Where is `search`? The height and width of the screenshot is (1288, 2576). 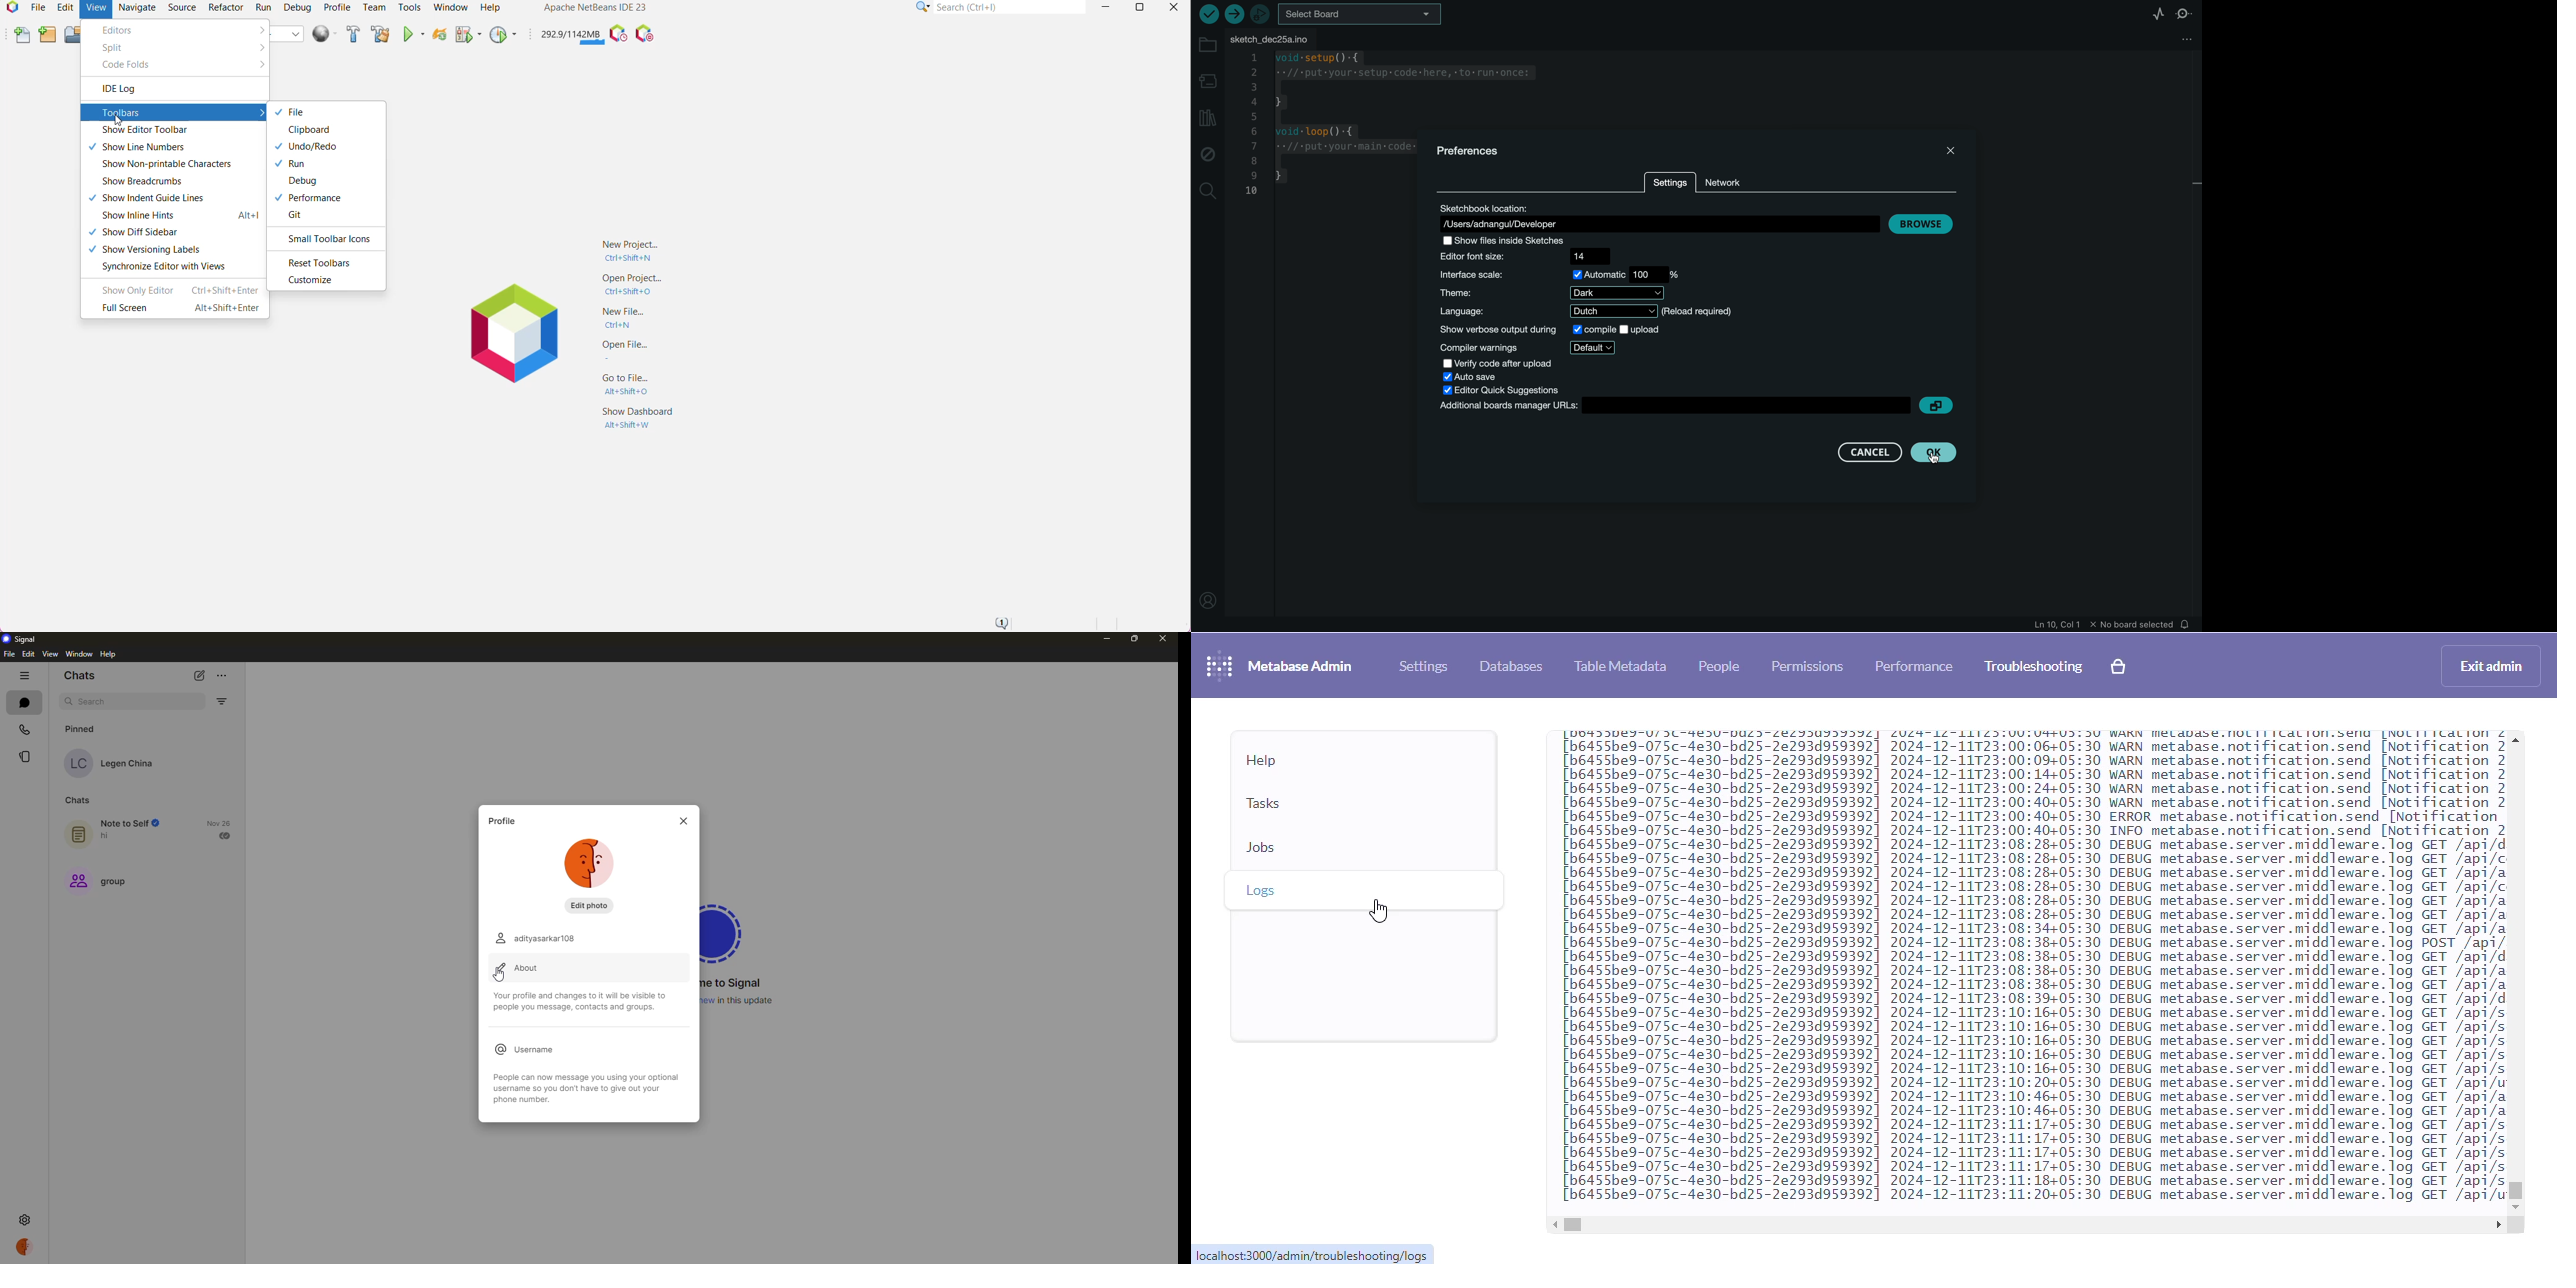
search is located at coordinates (96, 702).